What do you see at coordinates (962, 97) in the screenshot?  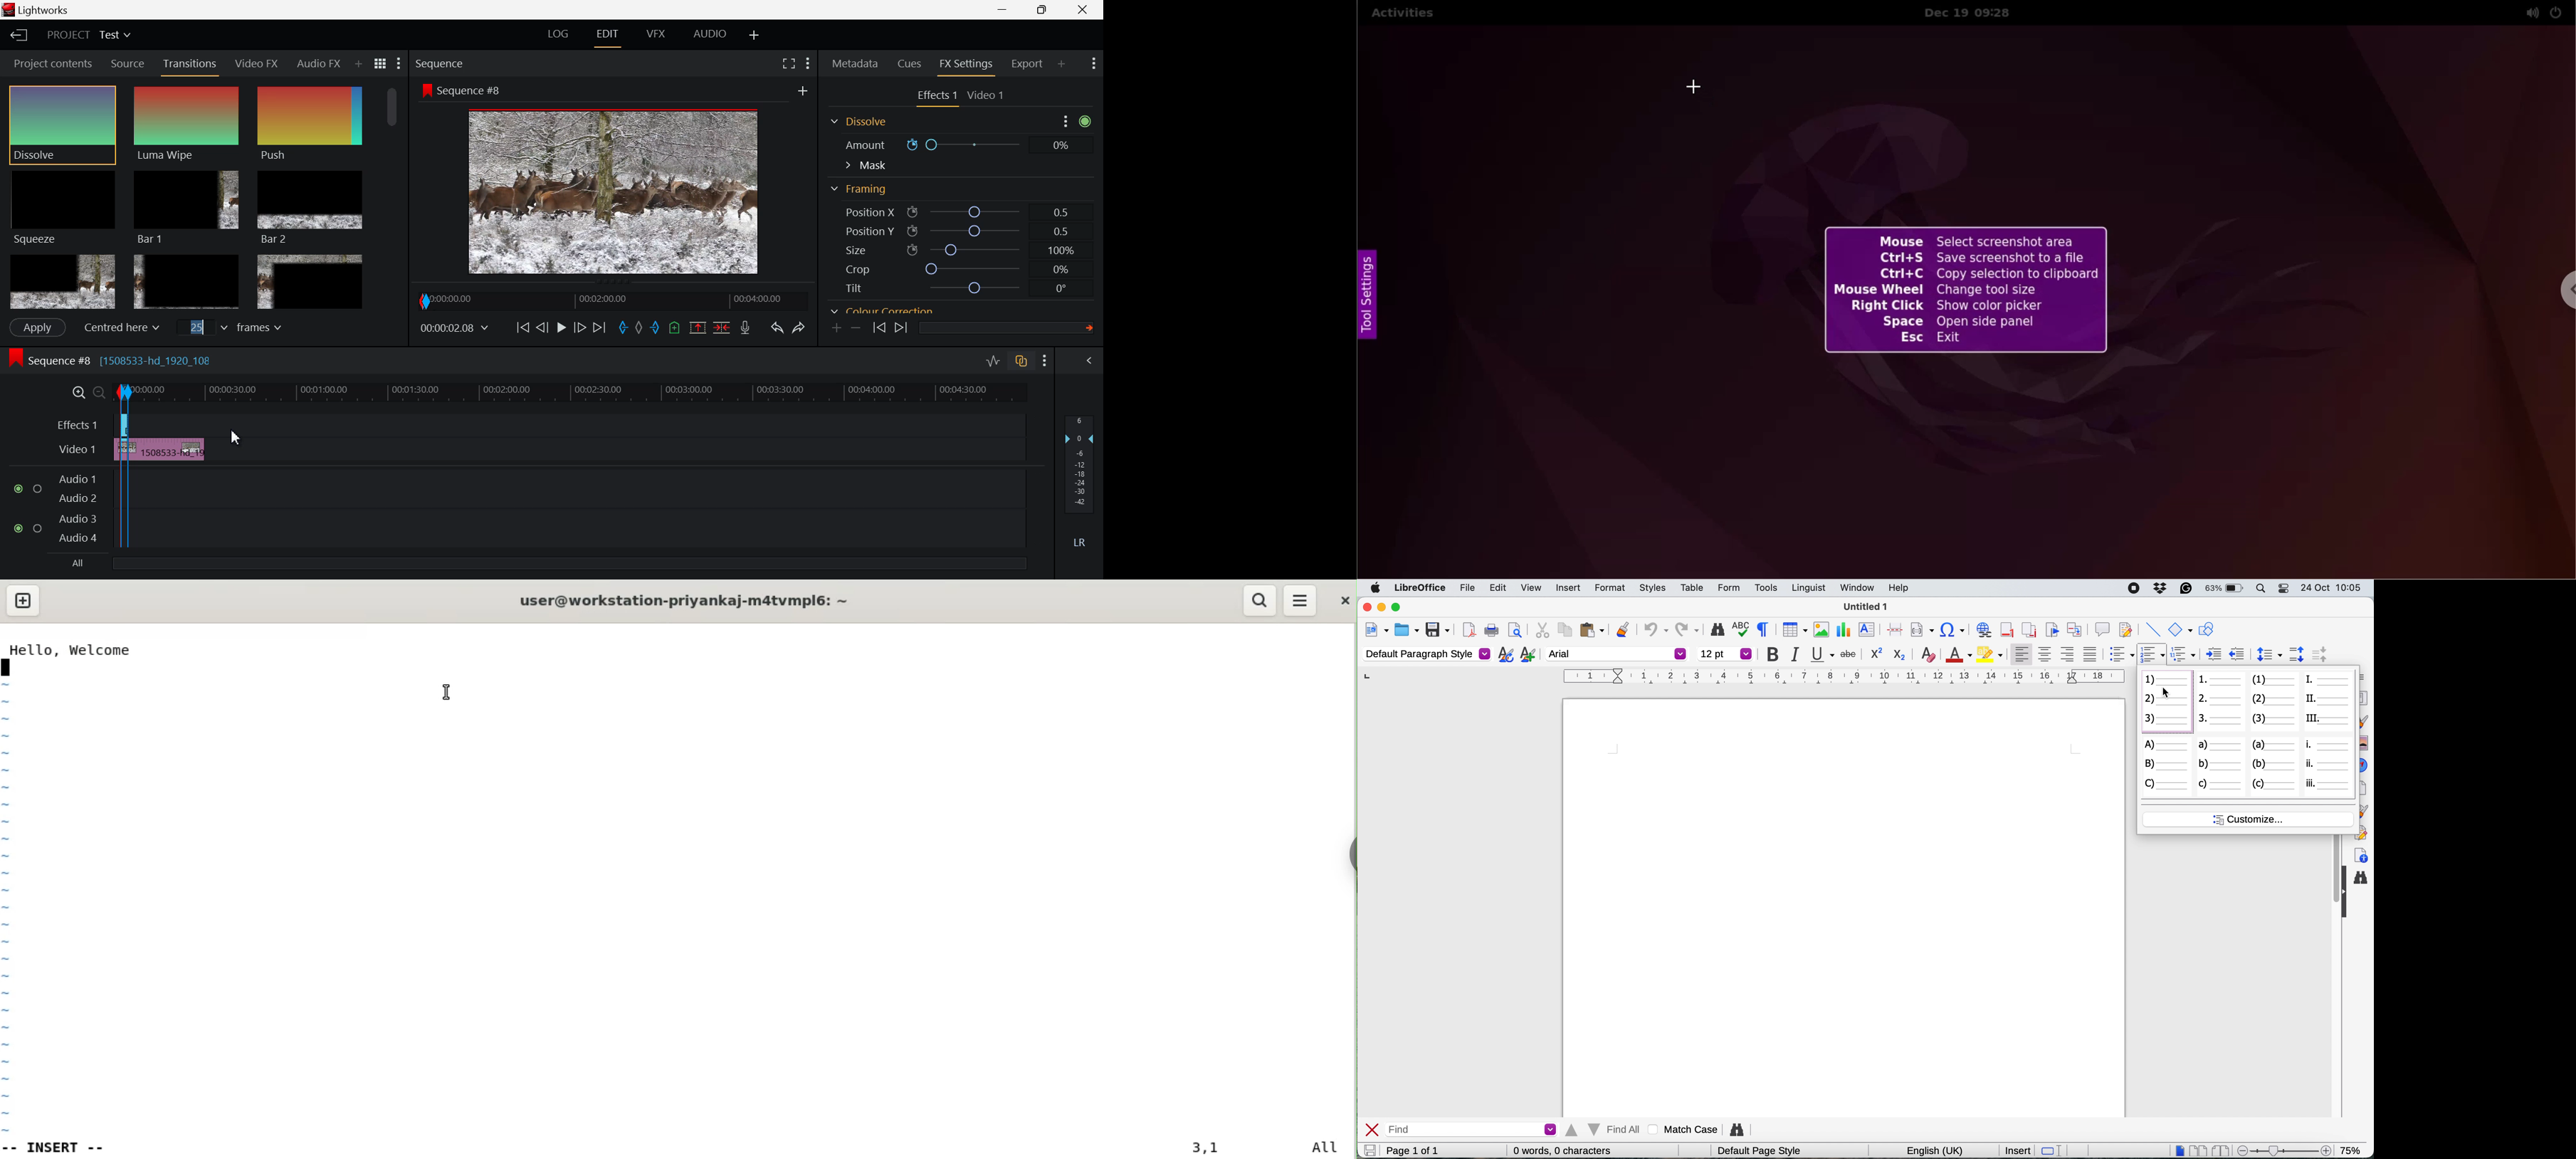 I see `Video 1 settings open` at bounding box center [962, 97].